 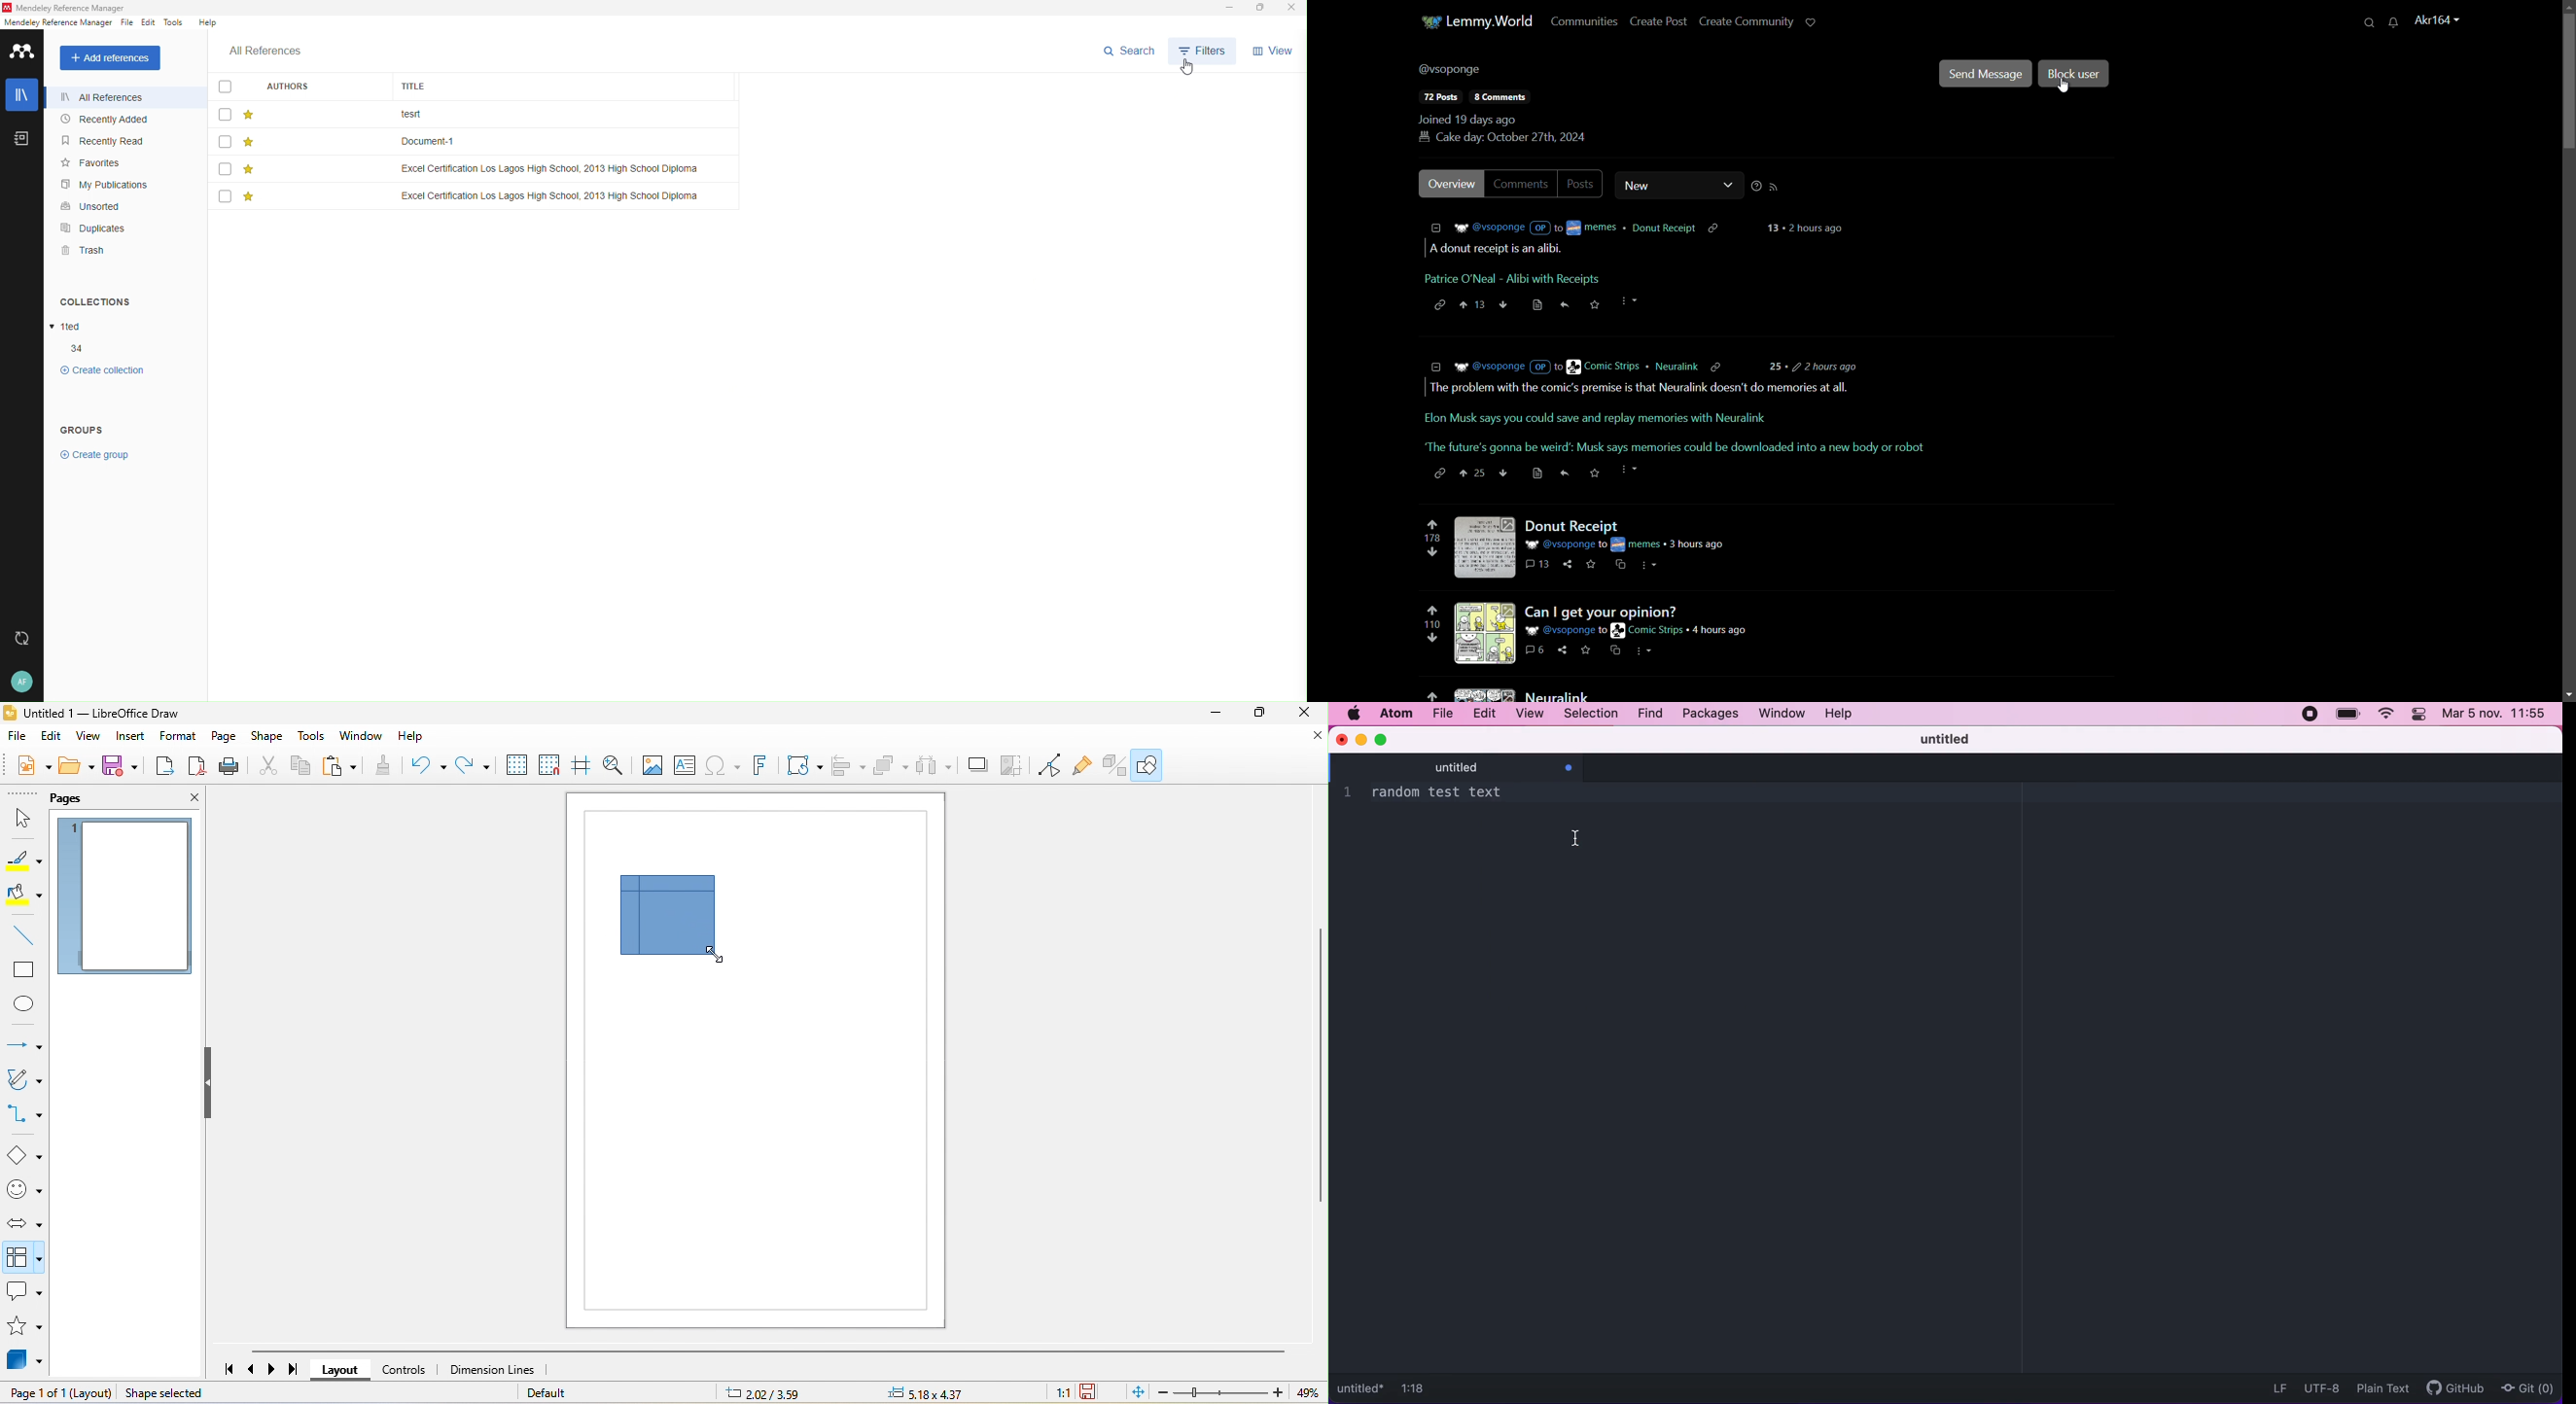 I want to click on clone formatting, so click(x=385, y=767).